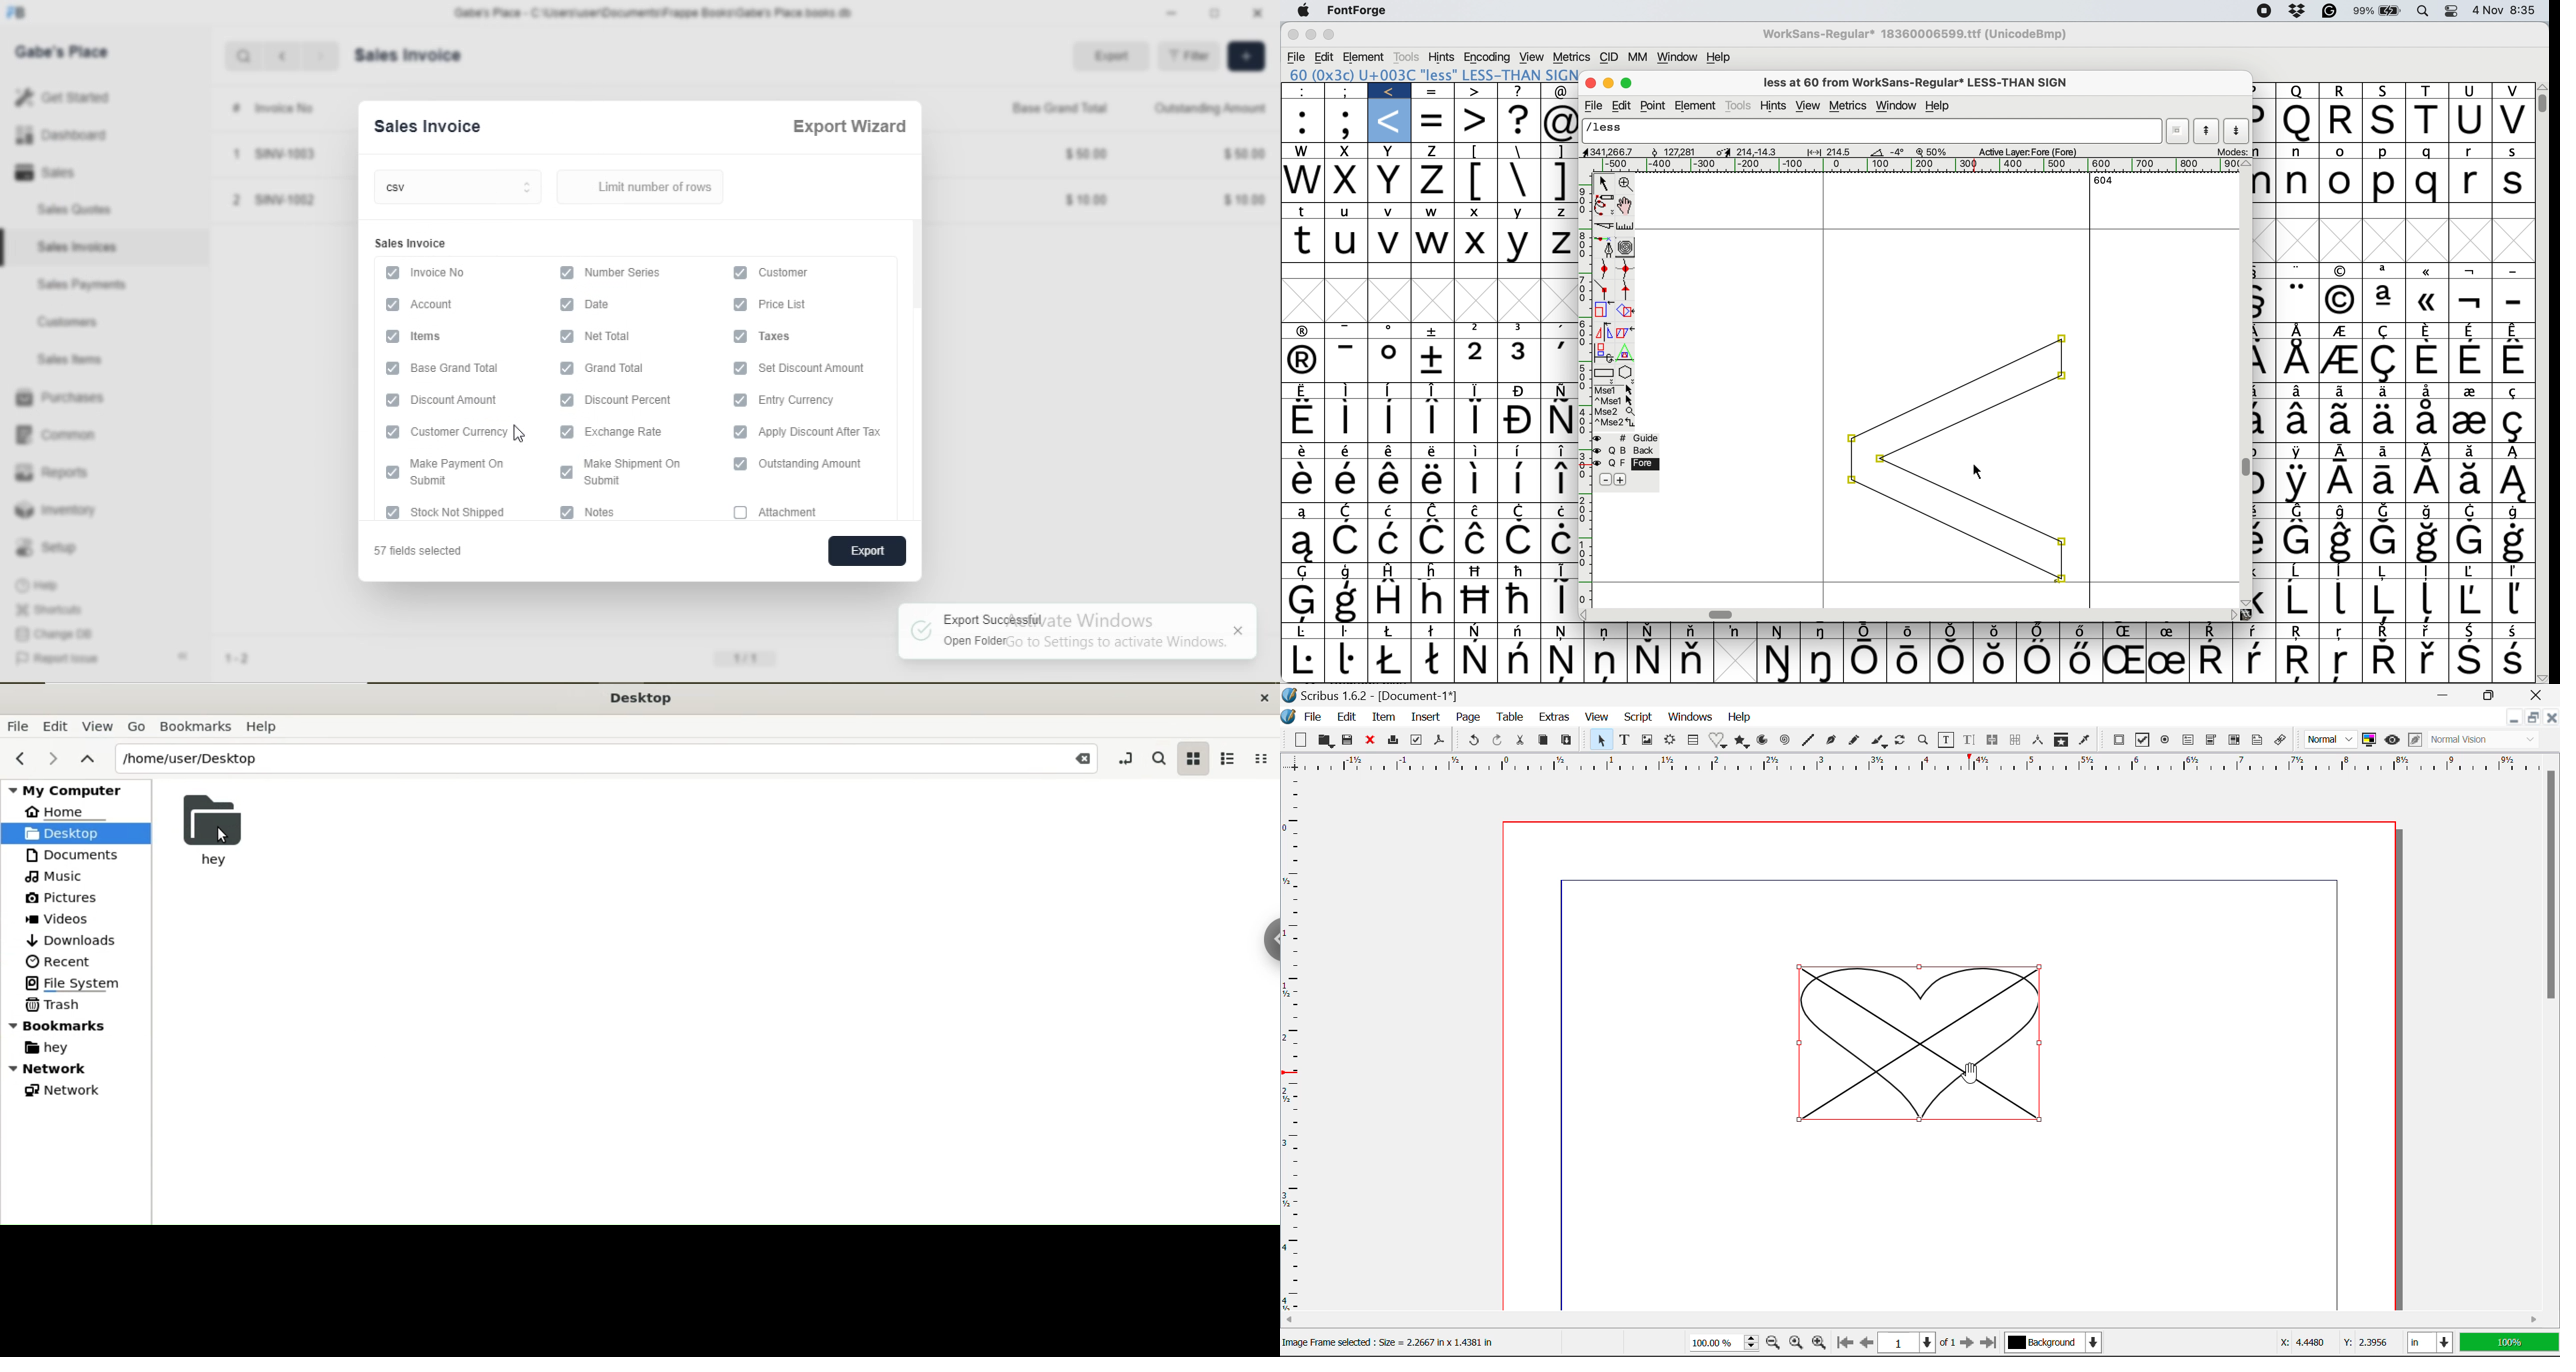 The height and width of the screenshot is (1372, 2576). What do you see at coordinates (2265, 122) in the screenshot?
I see `p` at bounding box center [2265, 122].